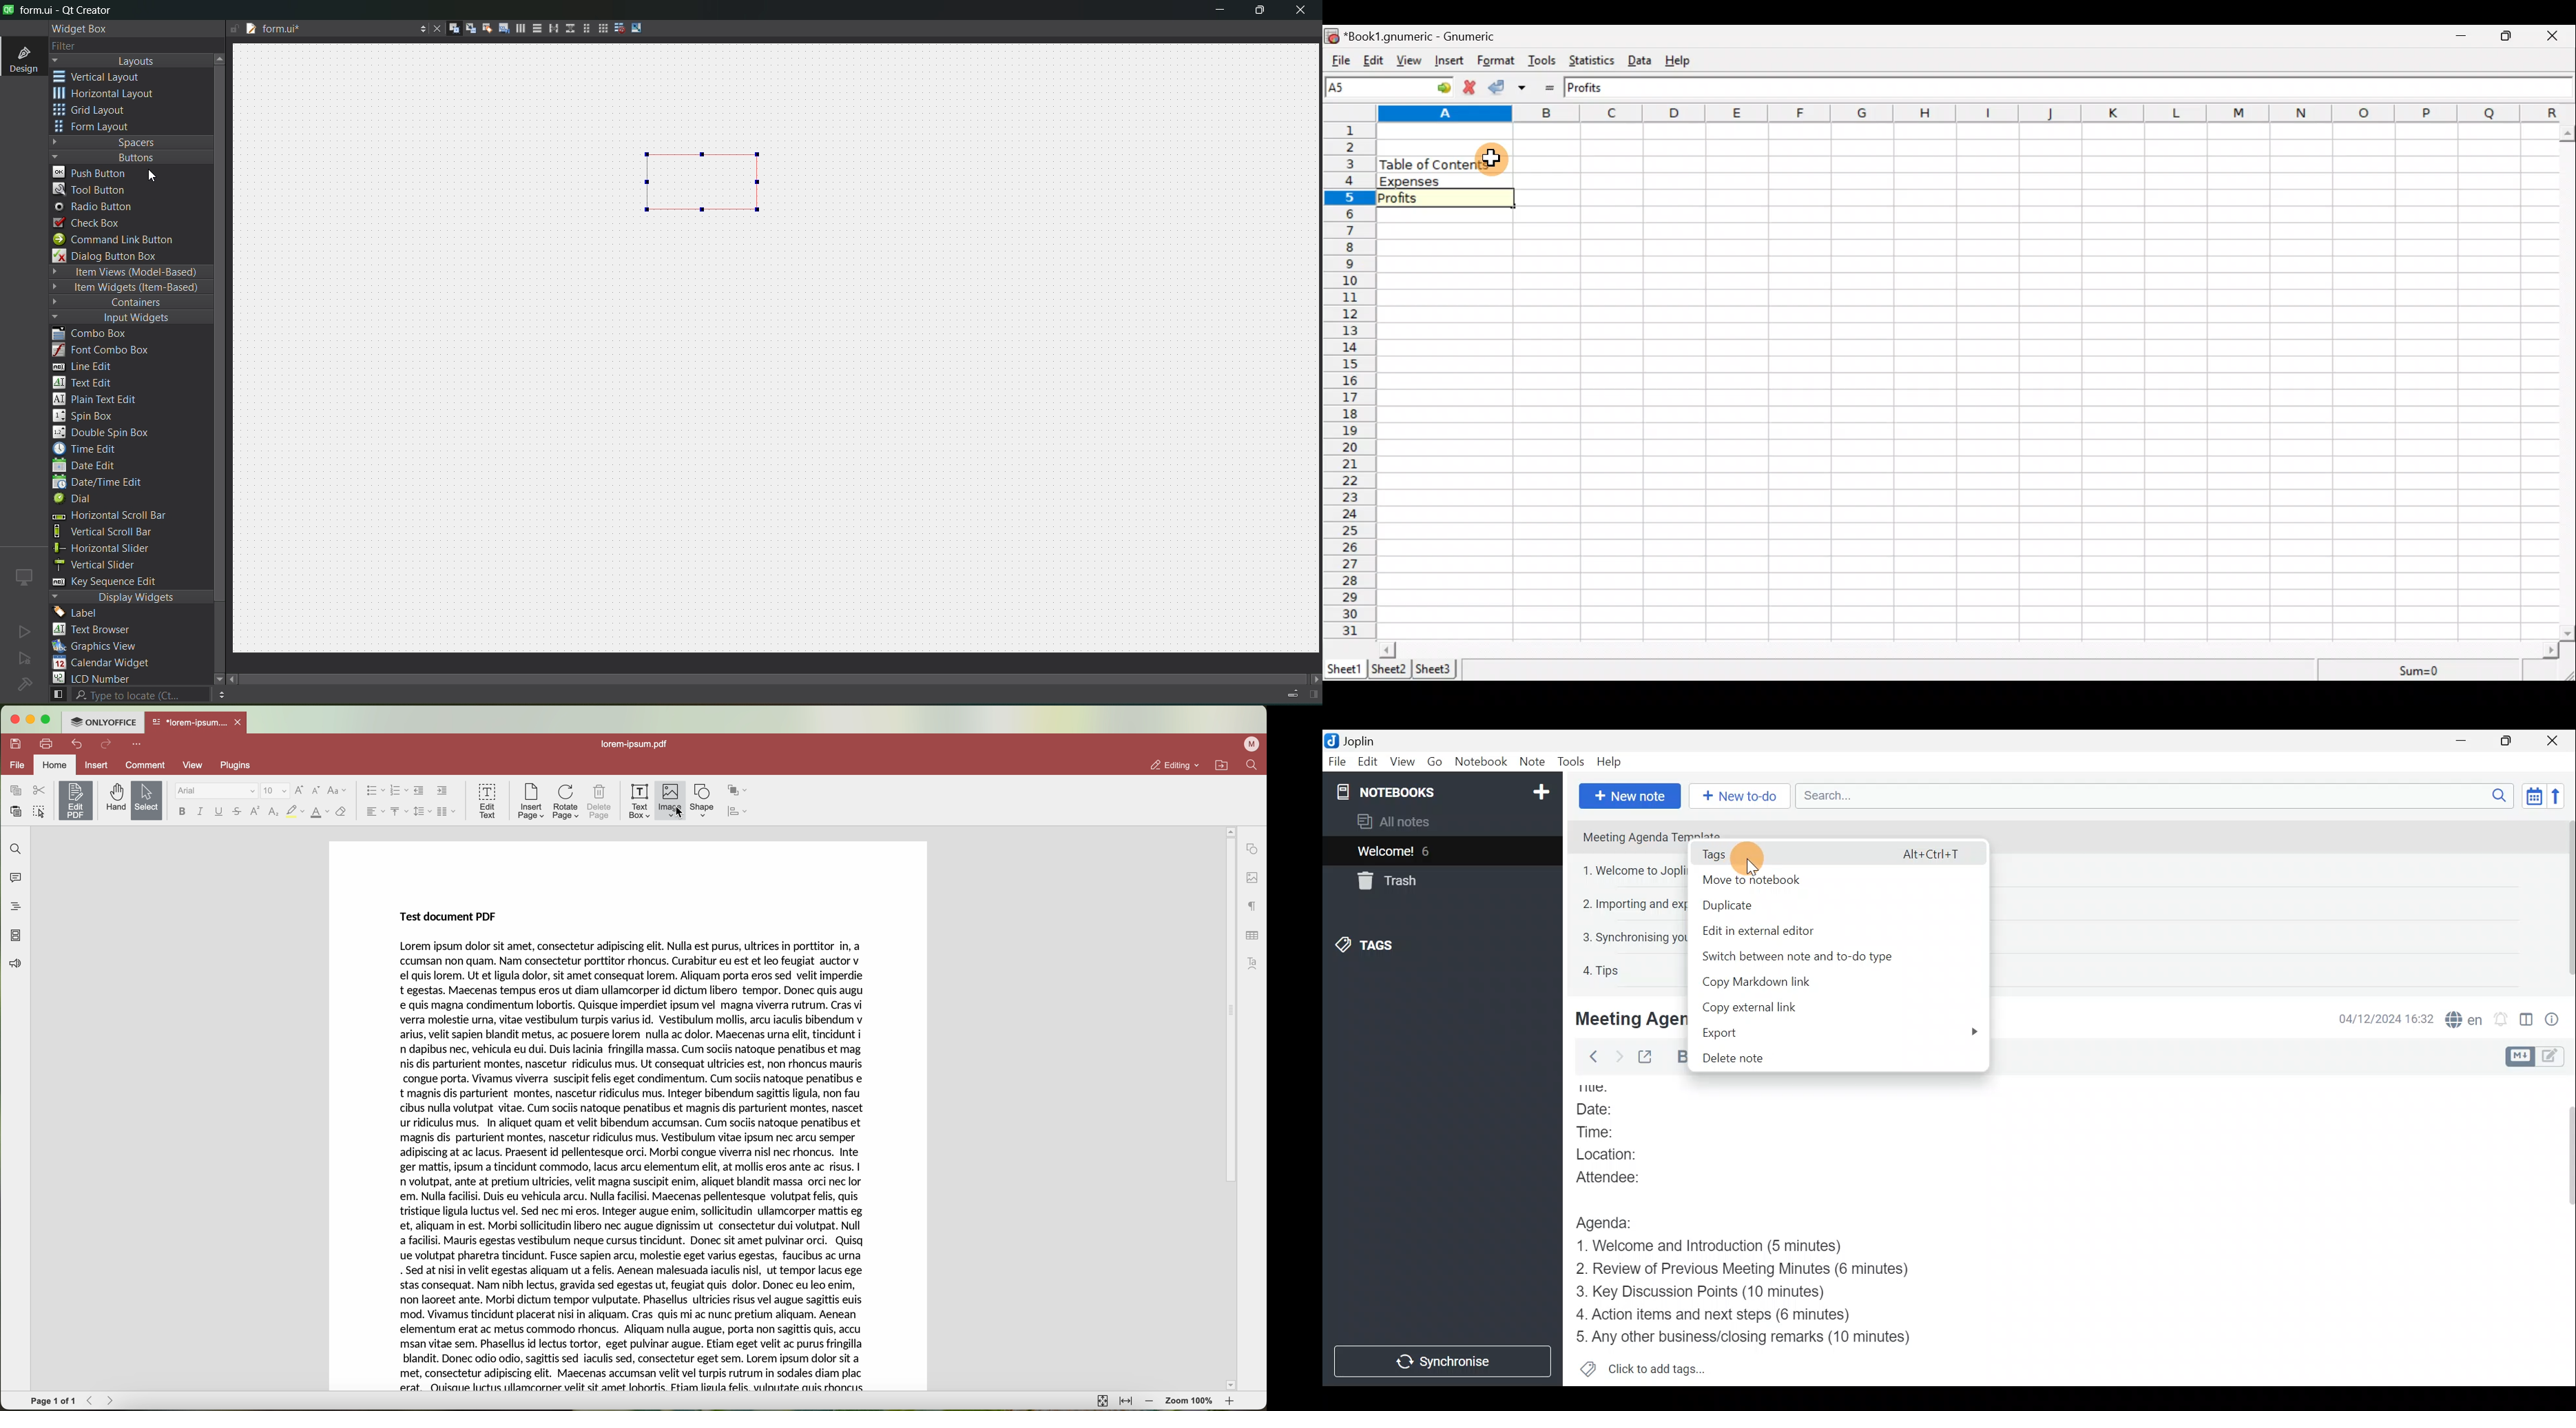 The image size is (2576, 1428). What do you see at coordinates (2557, 1018) in the screenshot?
I see `Note properties` at bounding box center [2557, 1018].